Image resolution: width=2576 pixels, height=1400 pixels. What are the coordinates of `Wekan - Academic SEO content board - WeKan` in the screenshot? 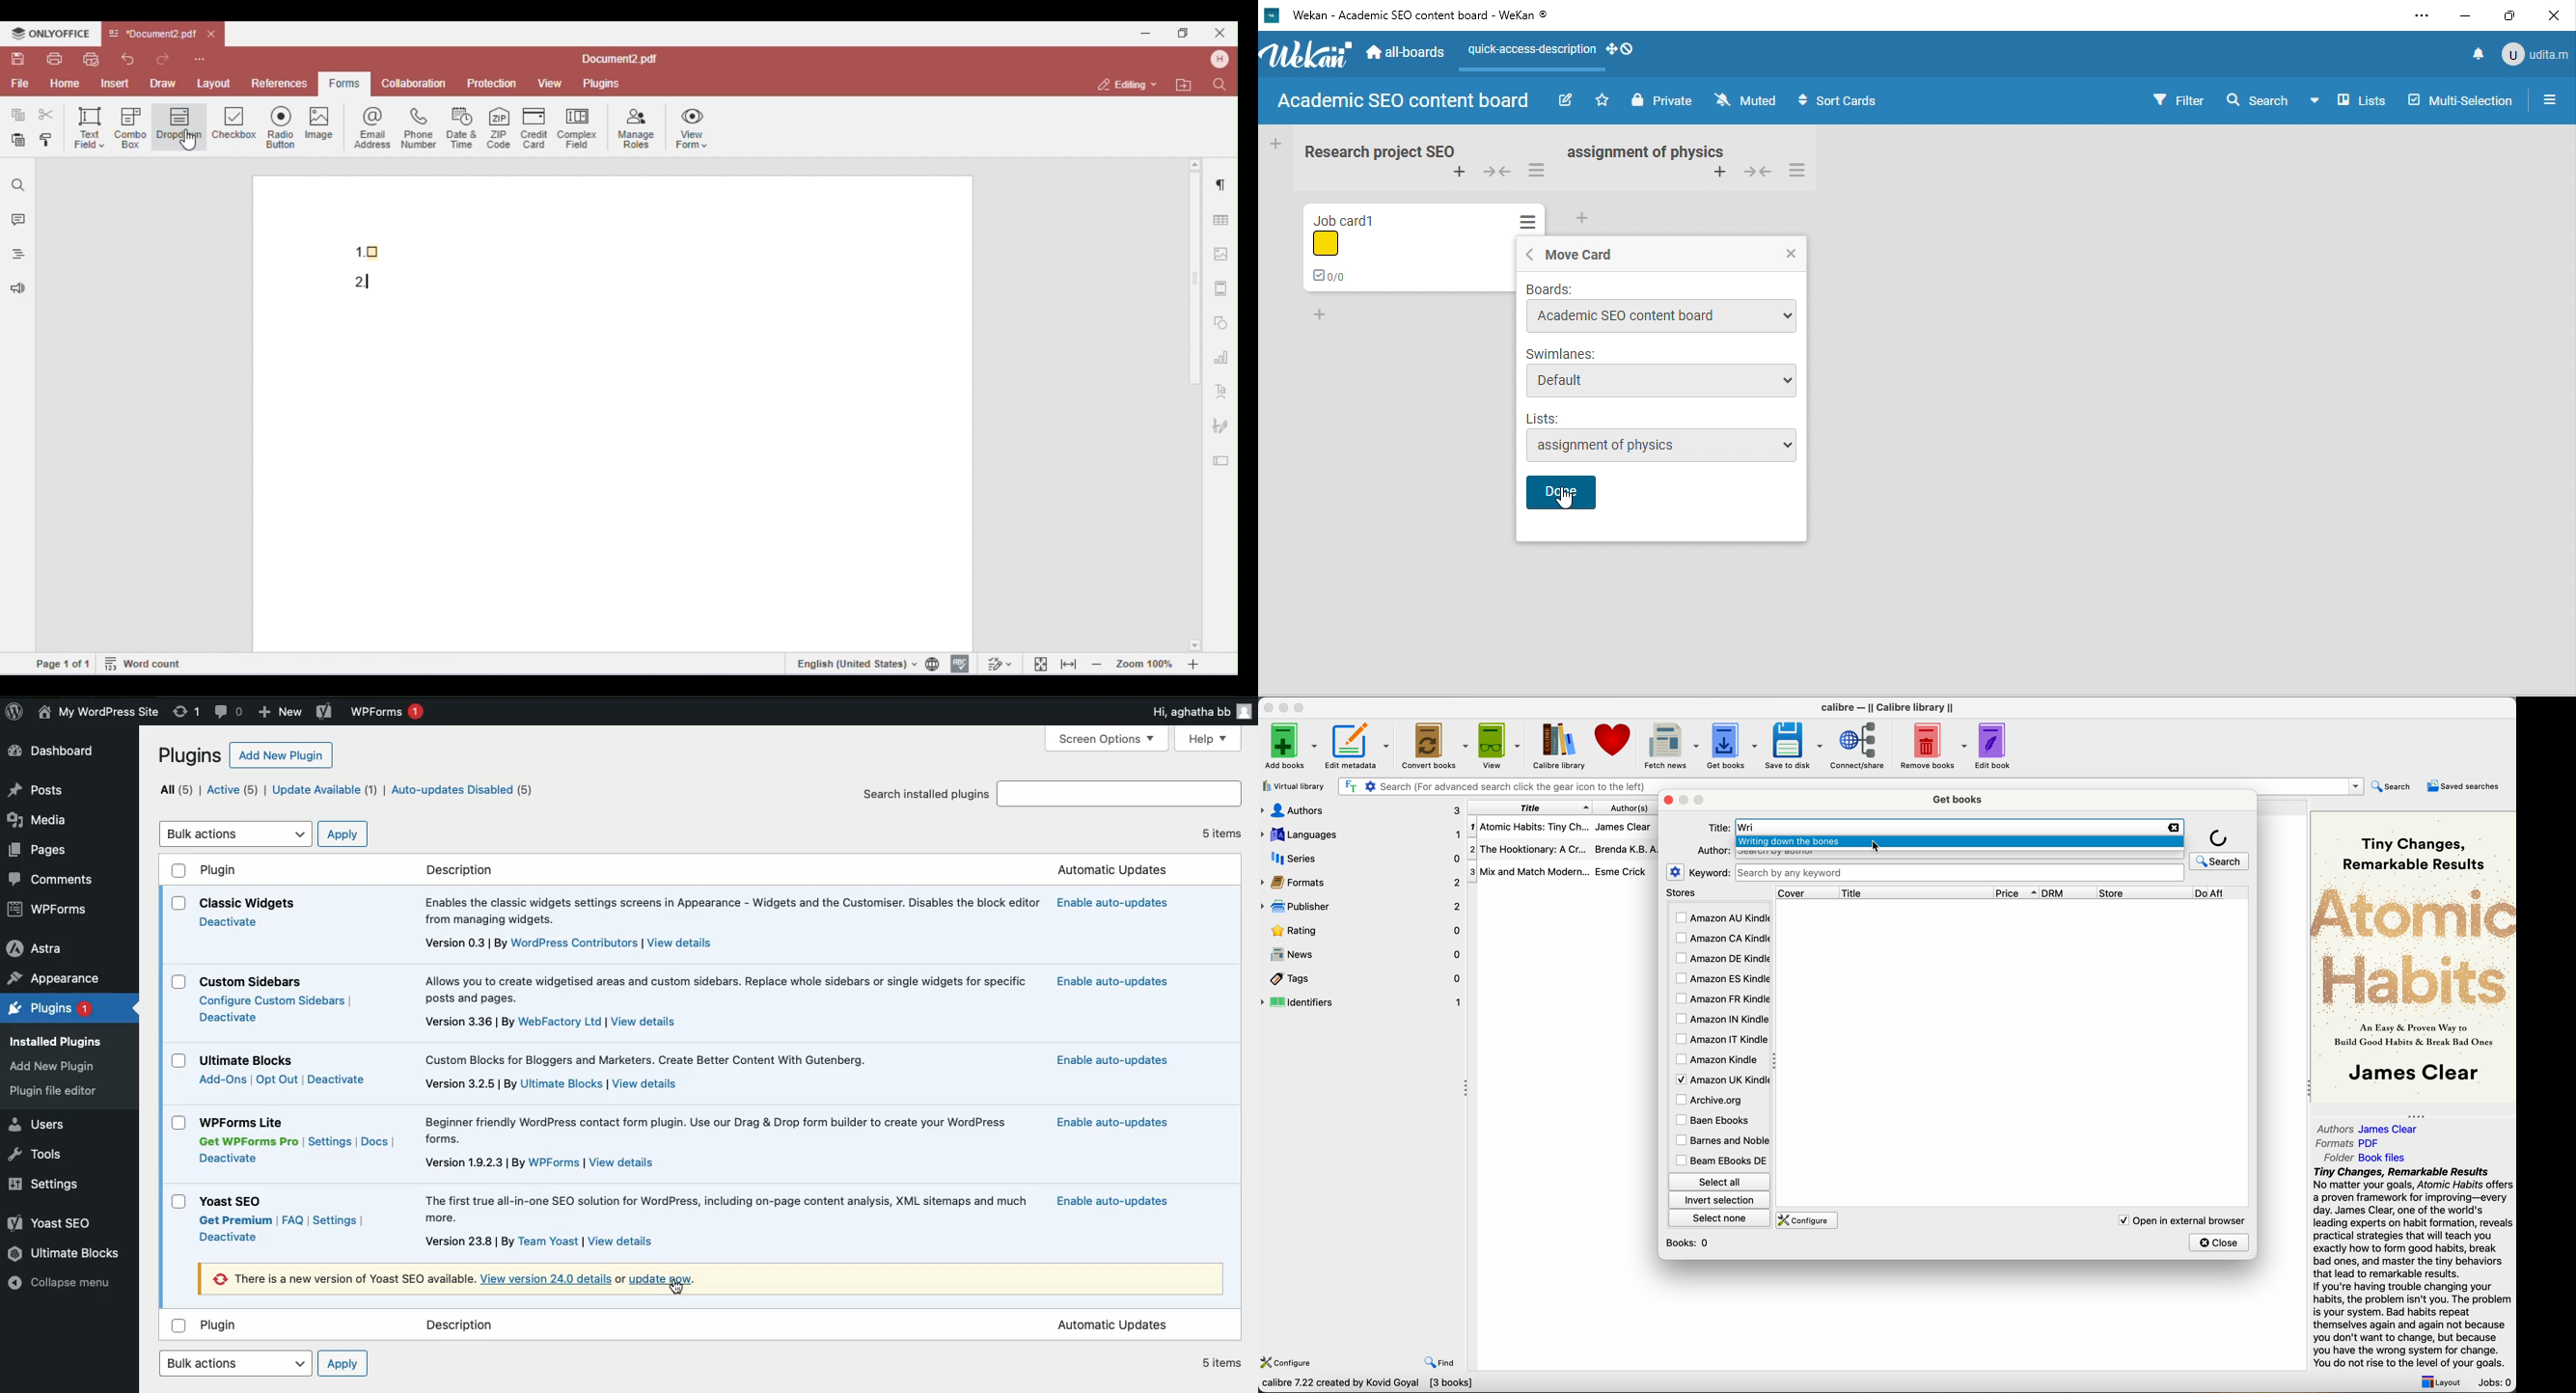 It's located at (1419, 19).